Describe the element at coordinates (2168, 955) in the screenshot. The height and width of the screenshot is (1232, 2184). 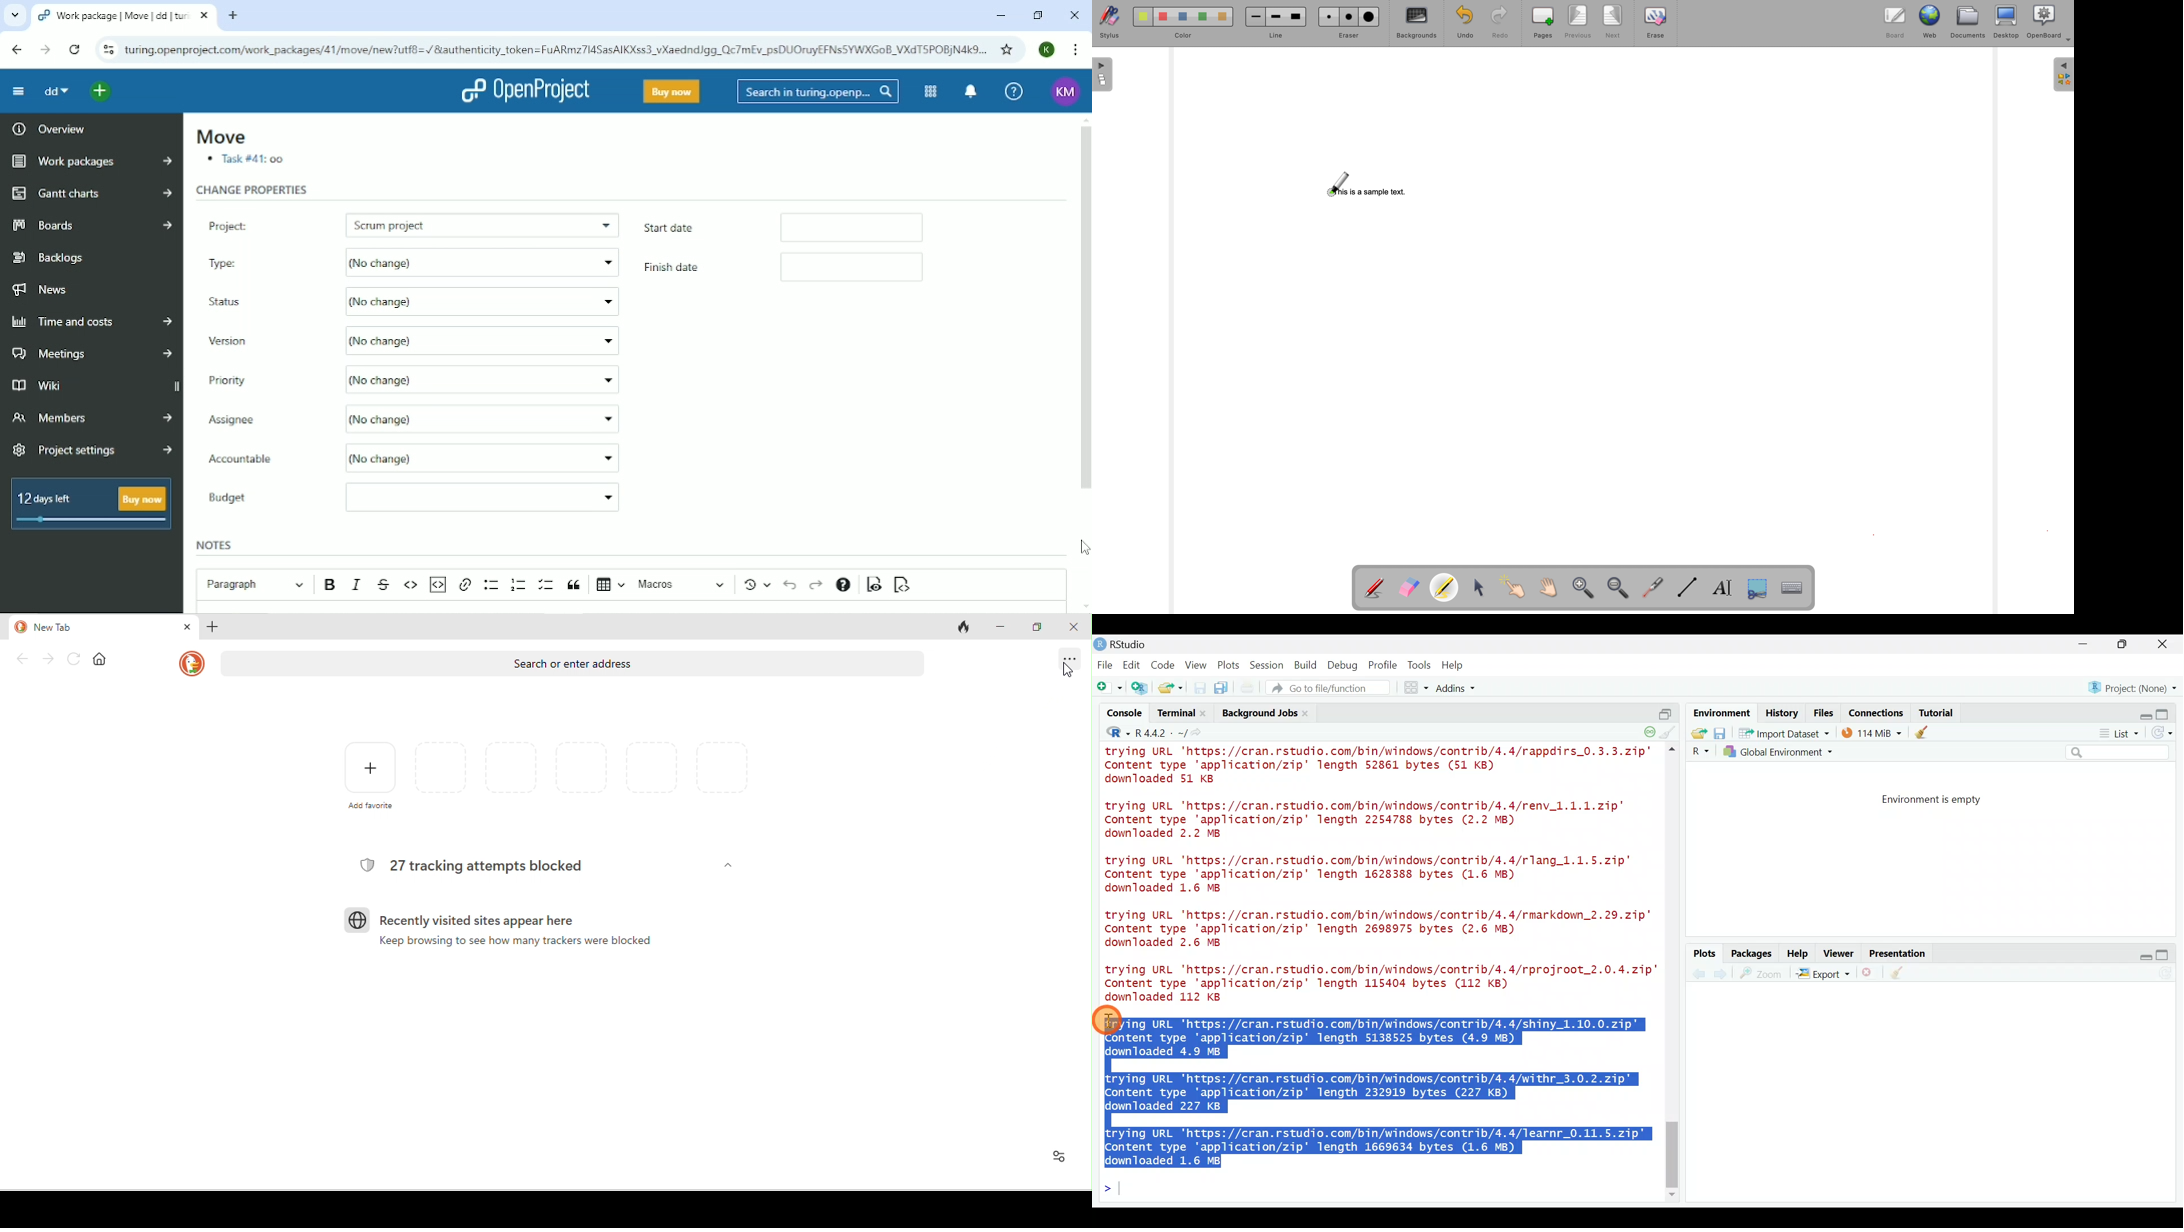
I see `maximize` at that location.